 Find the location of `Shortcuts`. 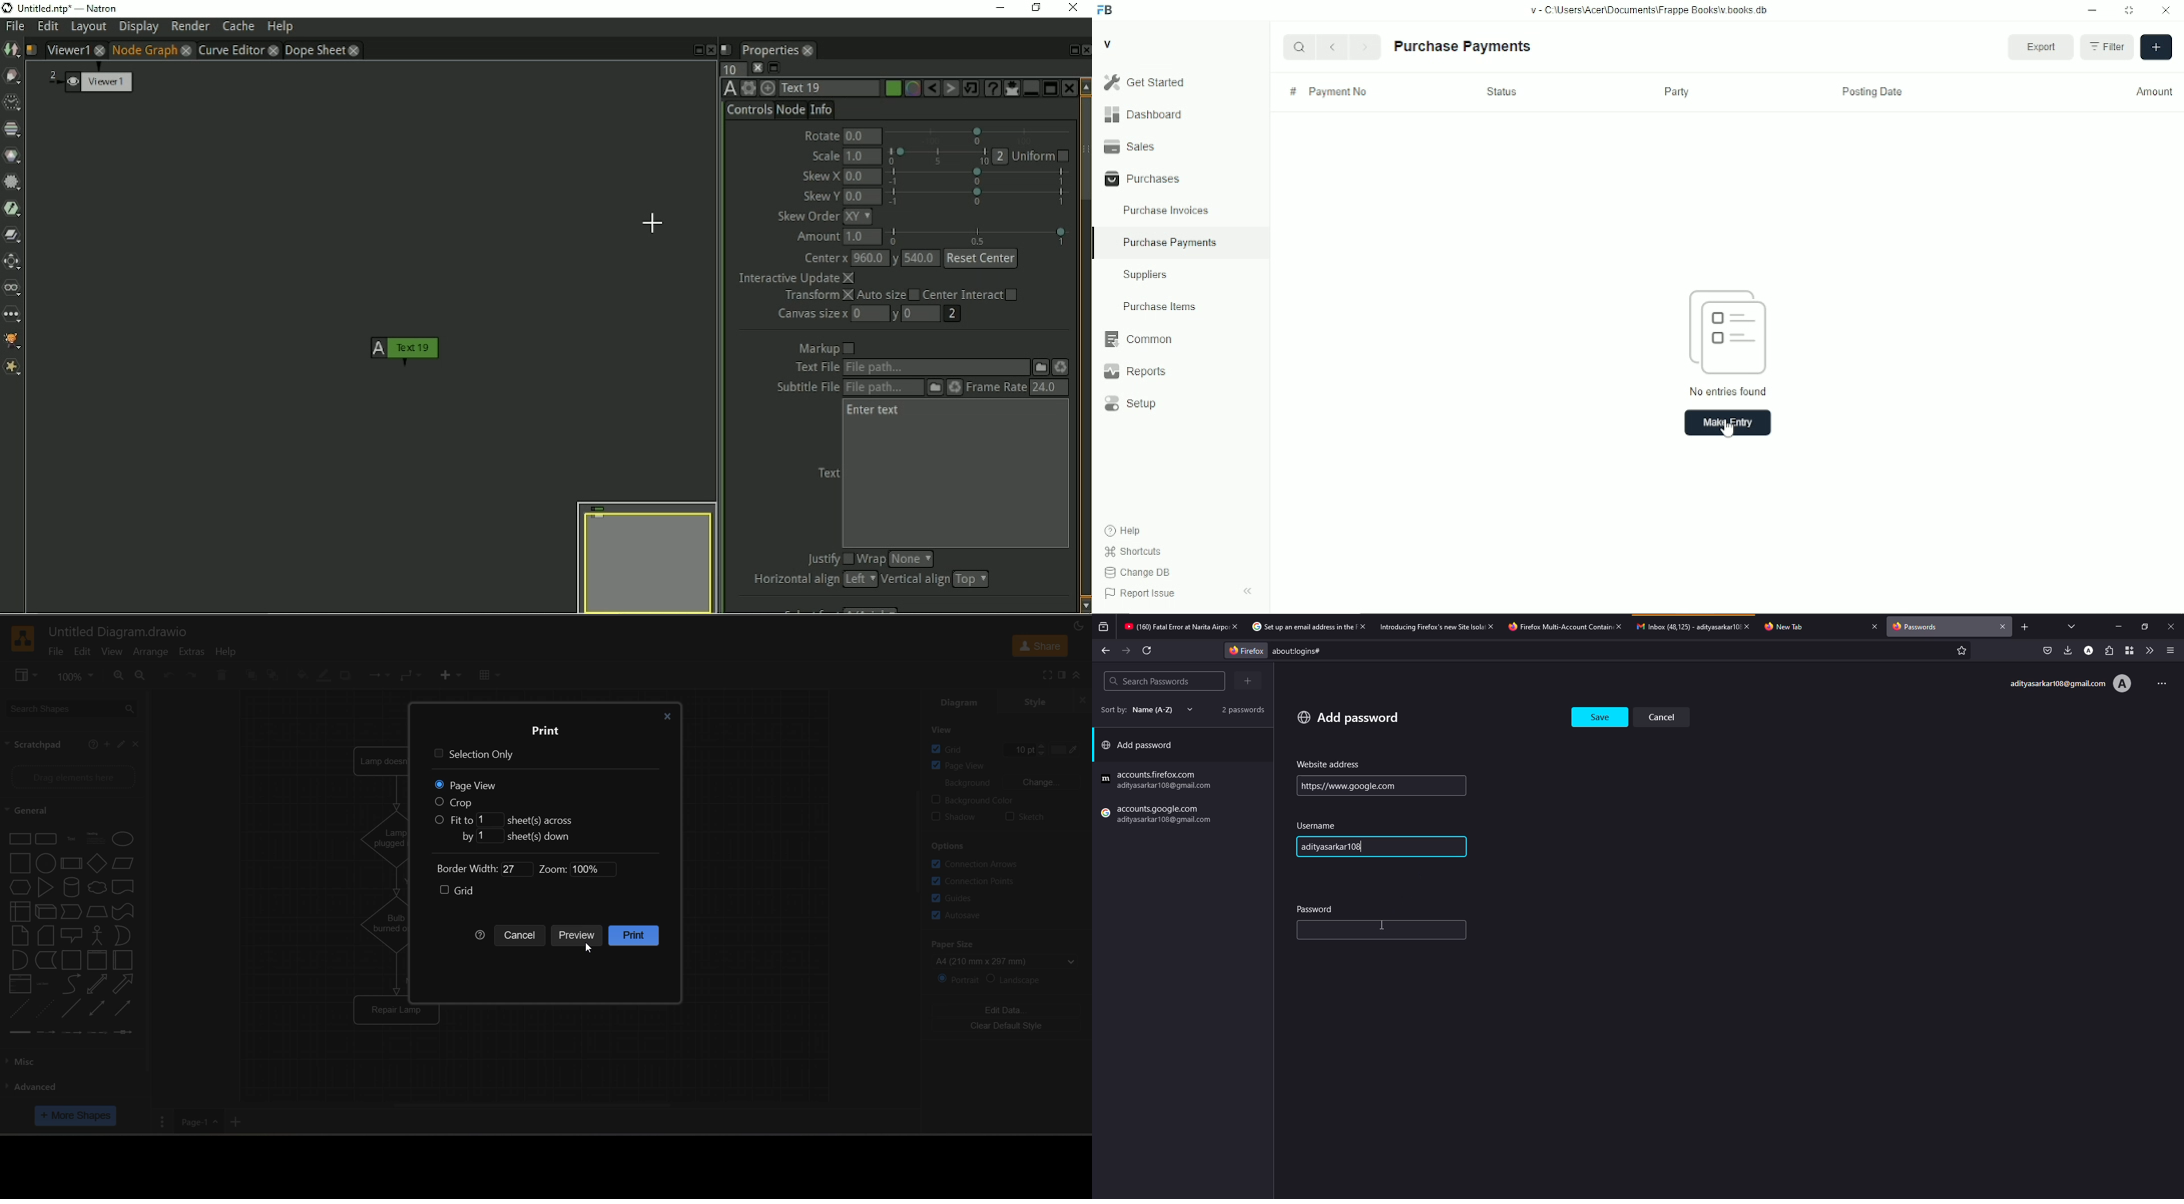

Shortcuts is located at coordinates (1133, 552).